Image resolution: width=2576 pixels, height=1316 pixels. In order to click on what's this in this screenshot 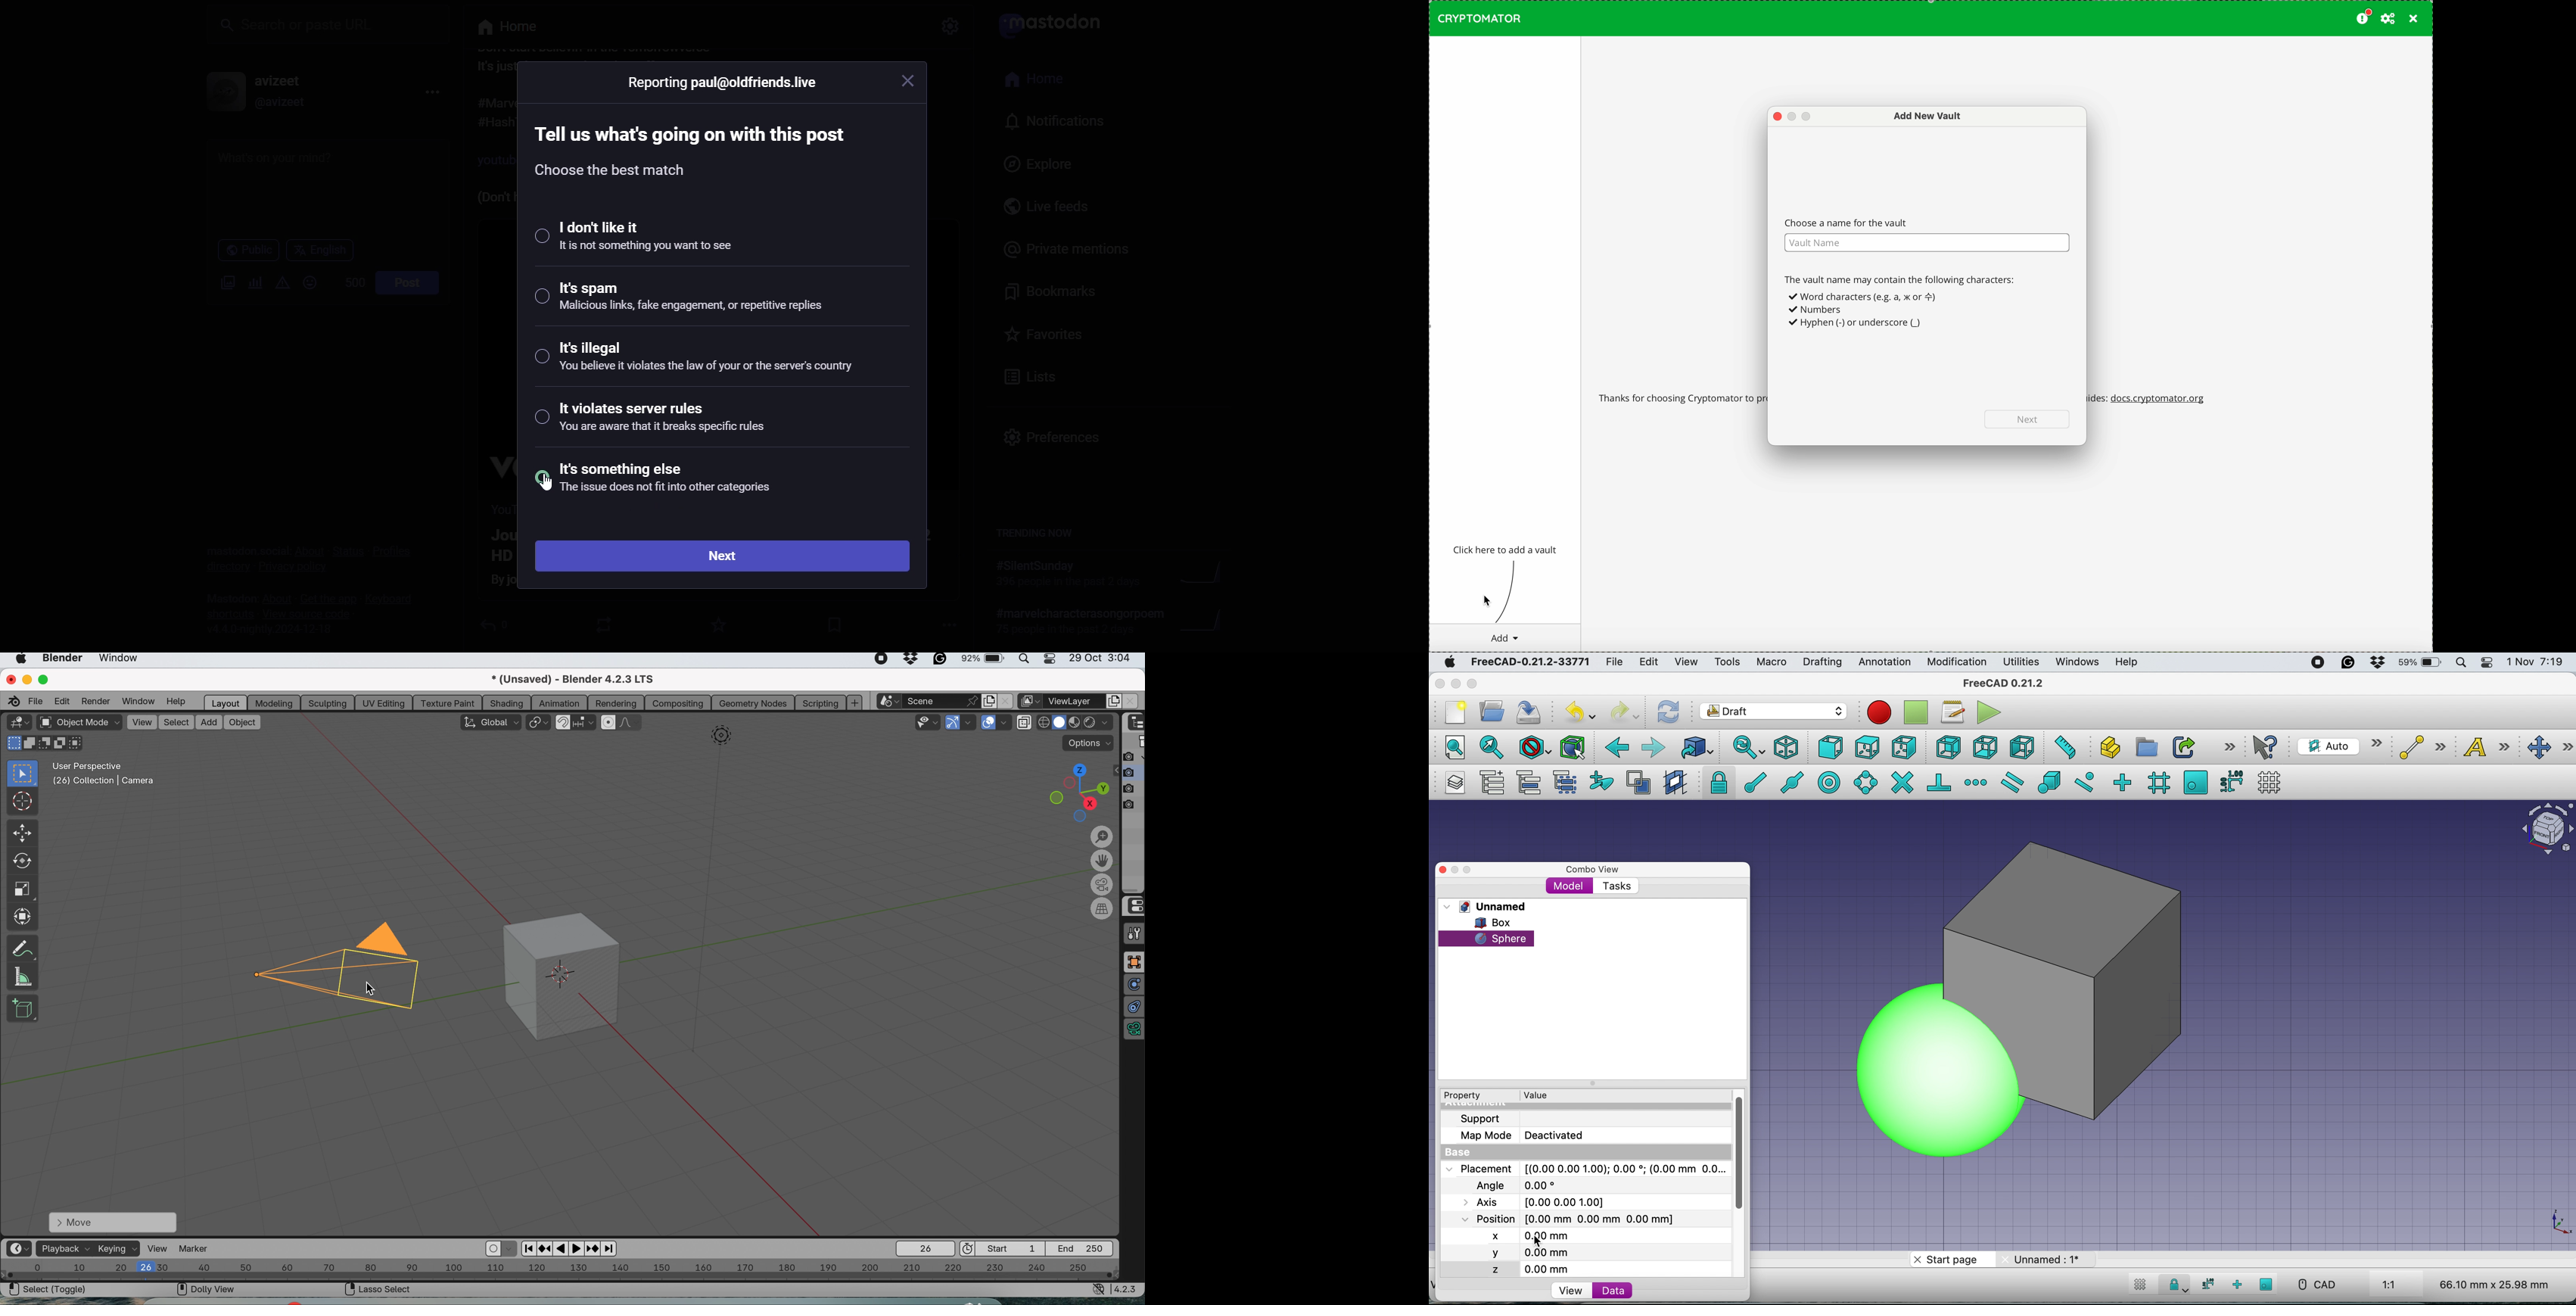, I will do `click(2267, 747)`.